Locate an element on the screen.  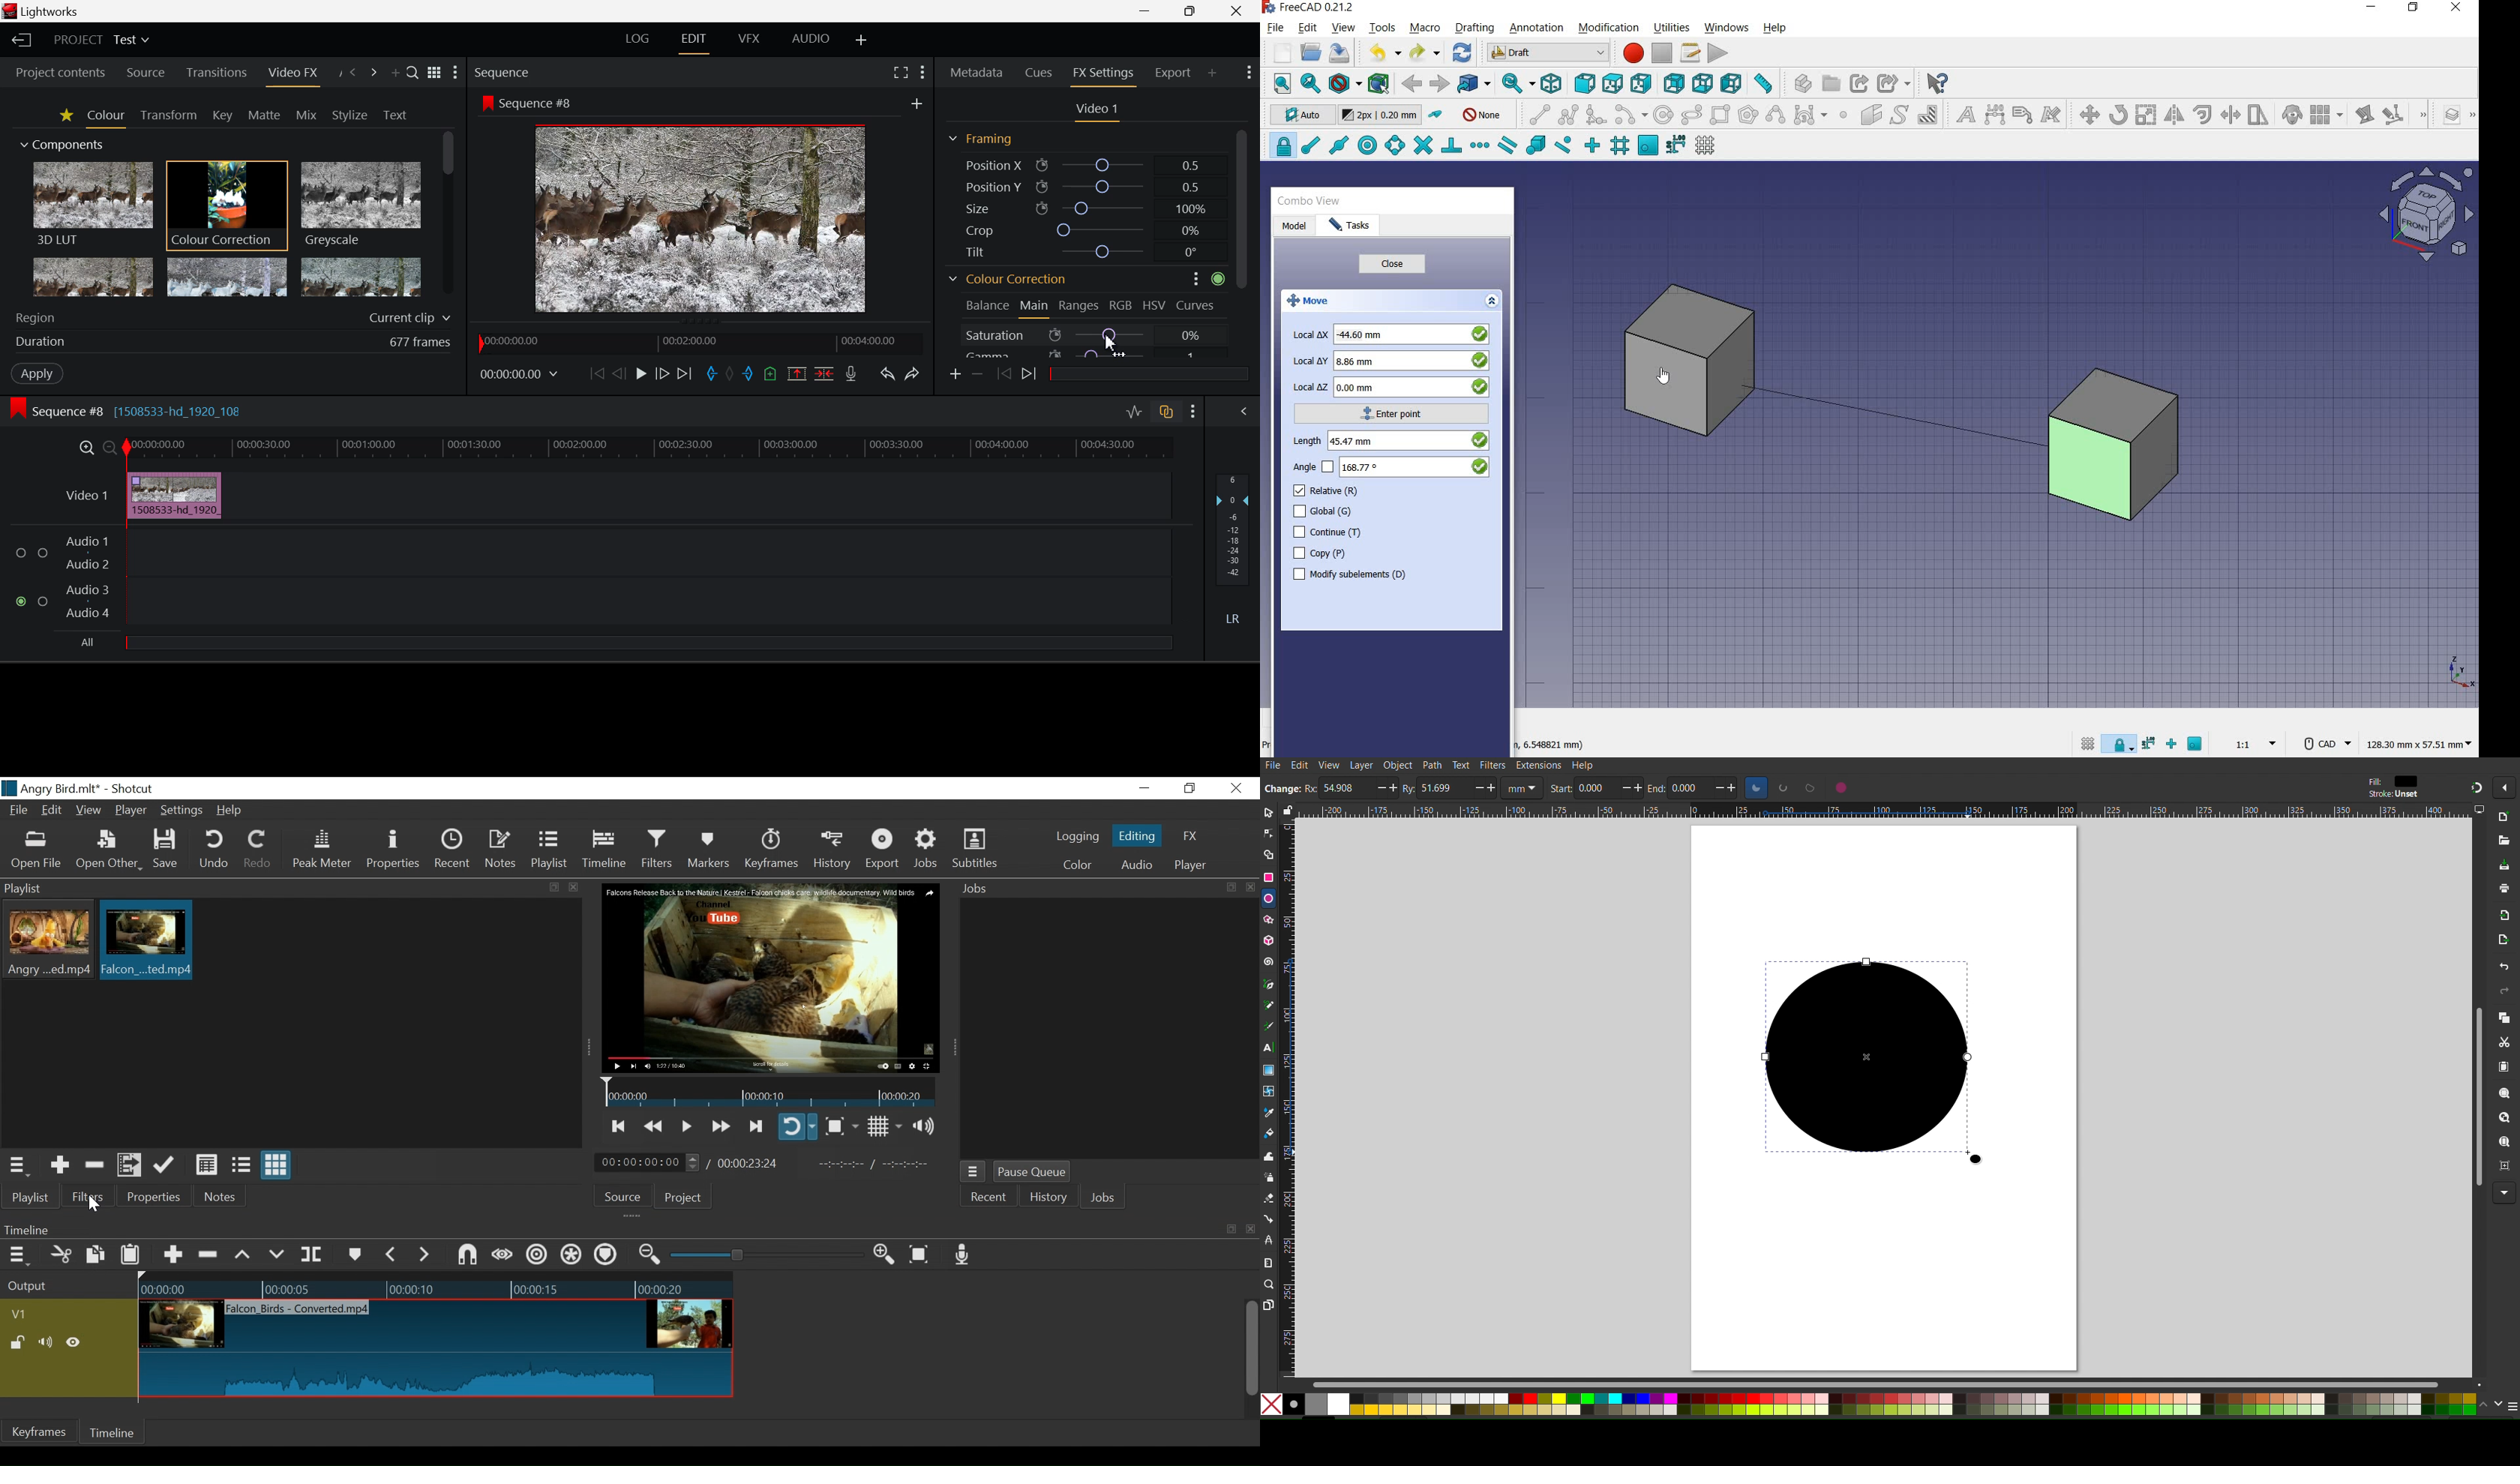
Ranges is located at coordinates (1080, 307).